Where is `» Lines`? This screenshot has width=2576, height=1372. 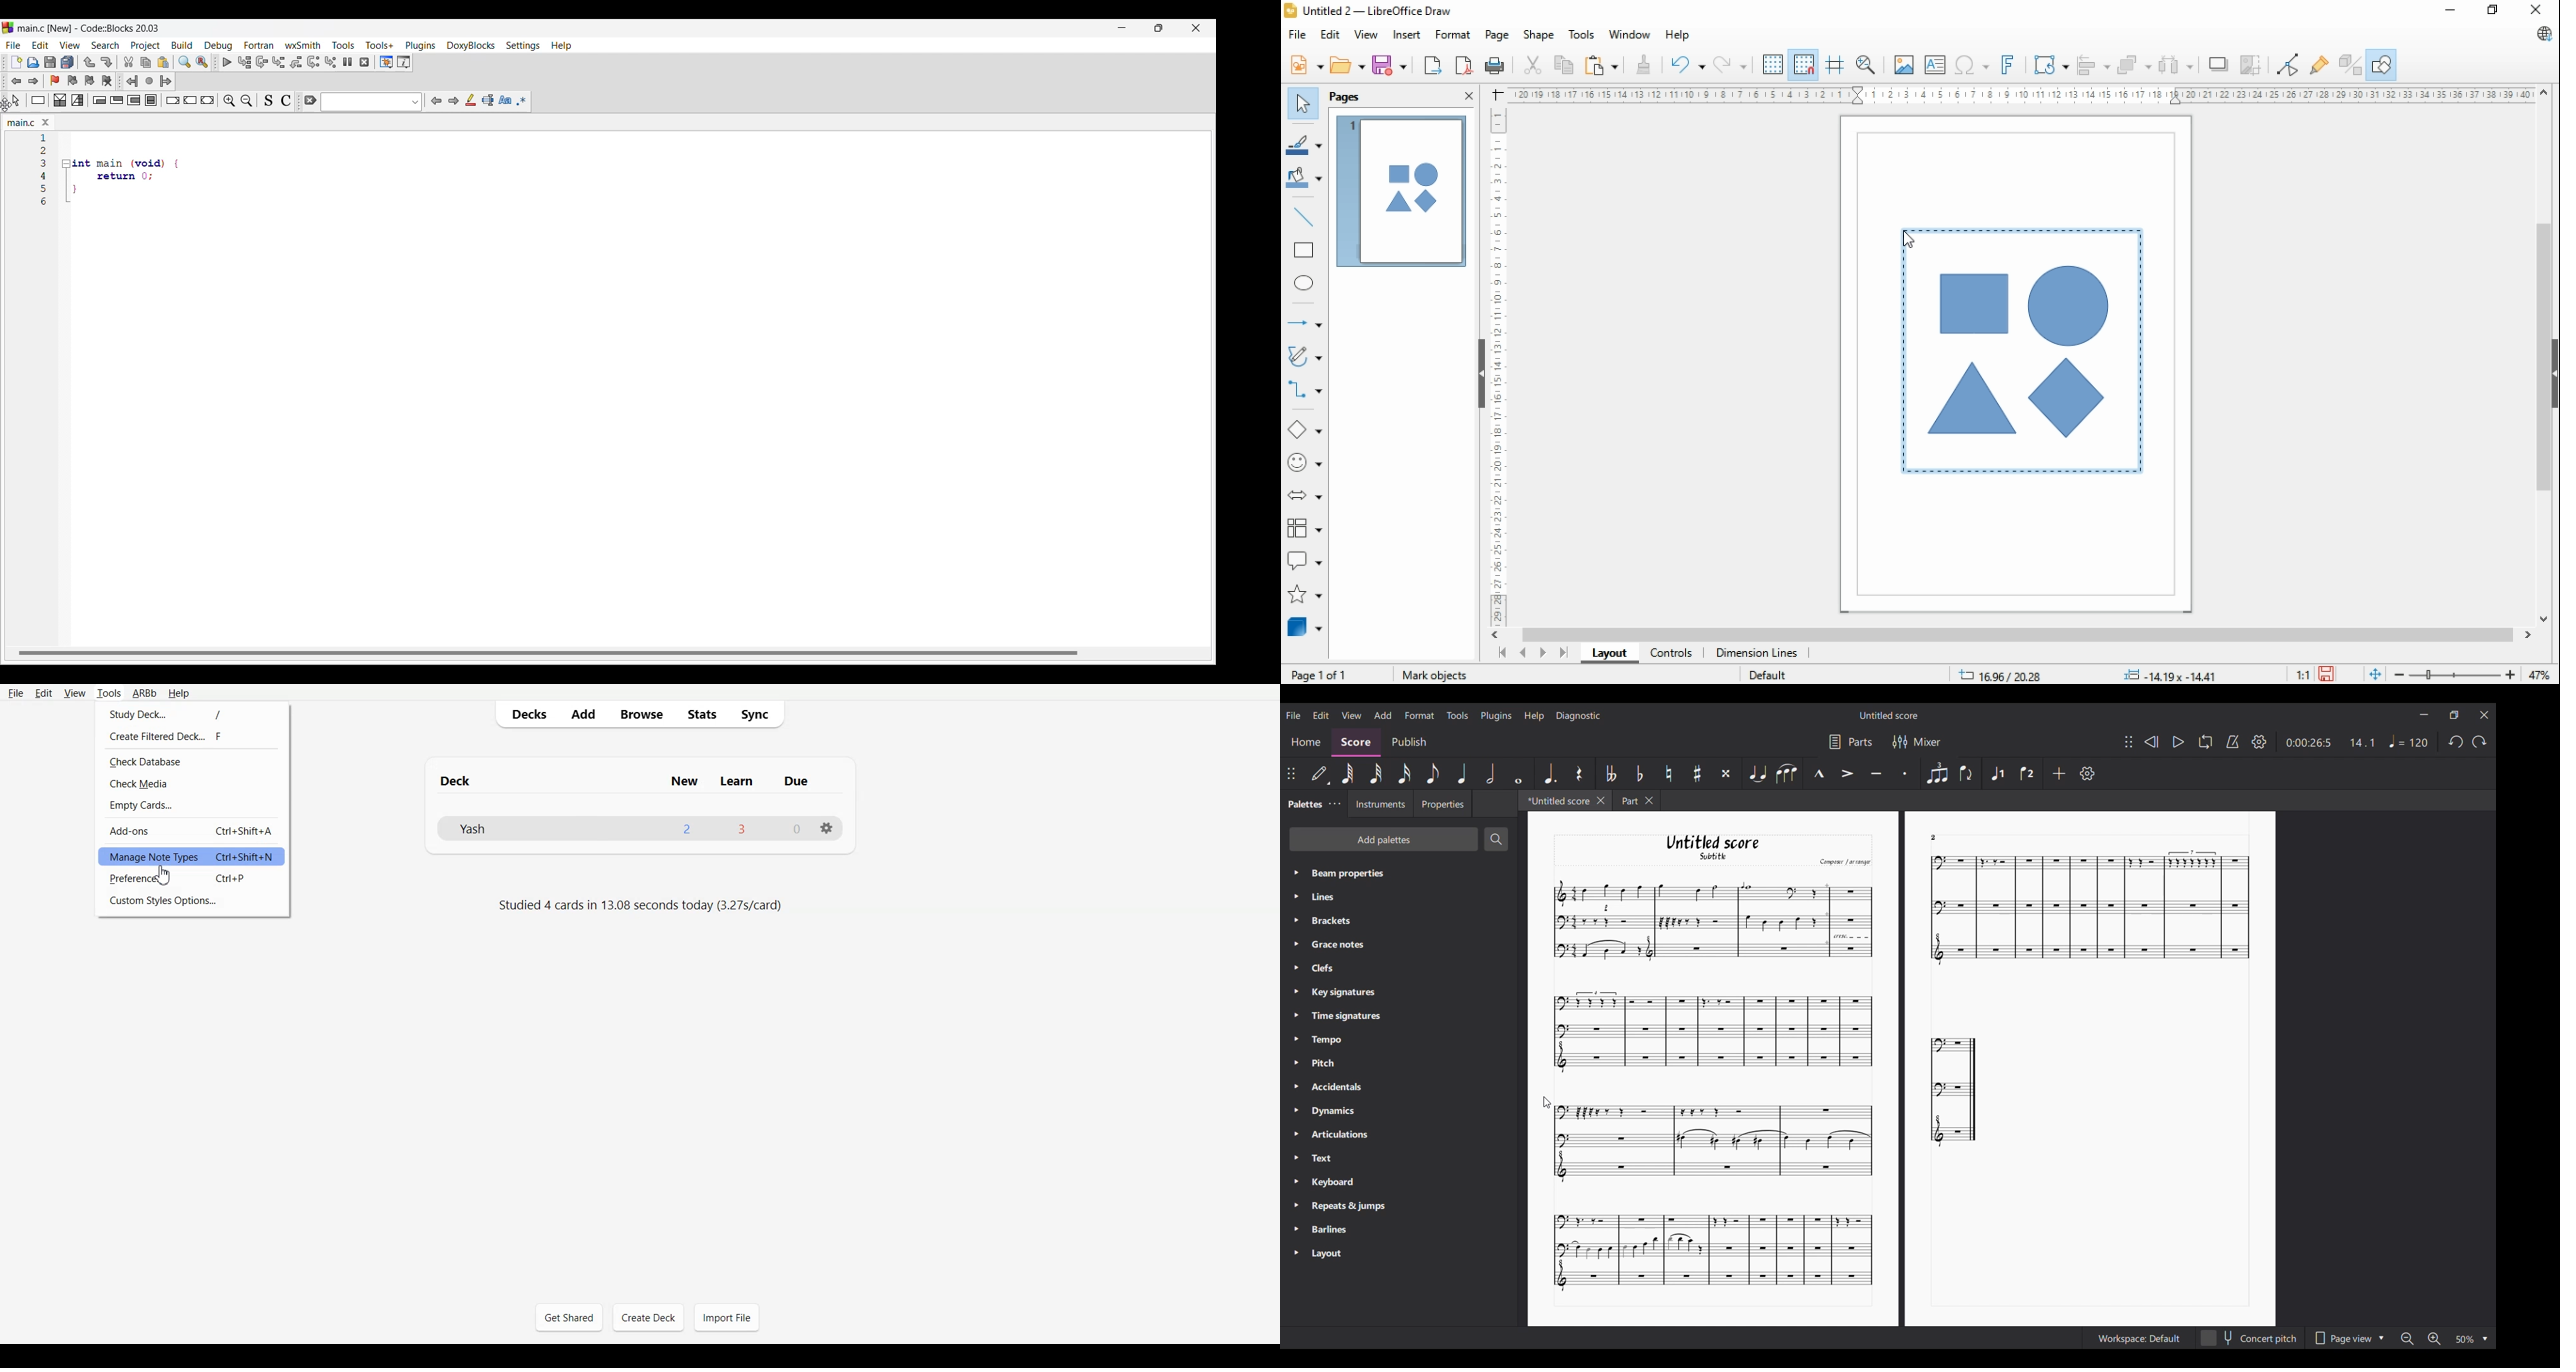 » Lines is located at coordinates (1335, 898).